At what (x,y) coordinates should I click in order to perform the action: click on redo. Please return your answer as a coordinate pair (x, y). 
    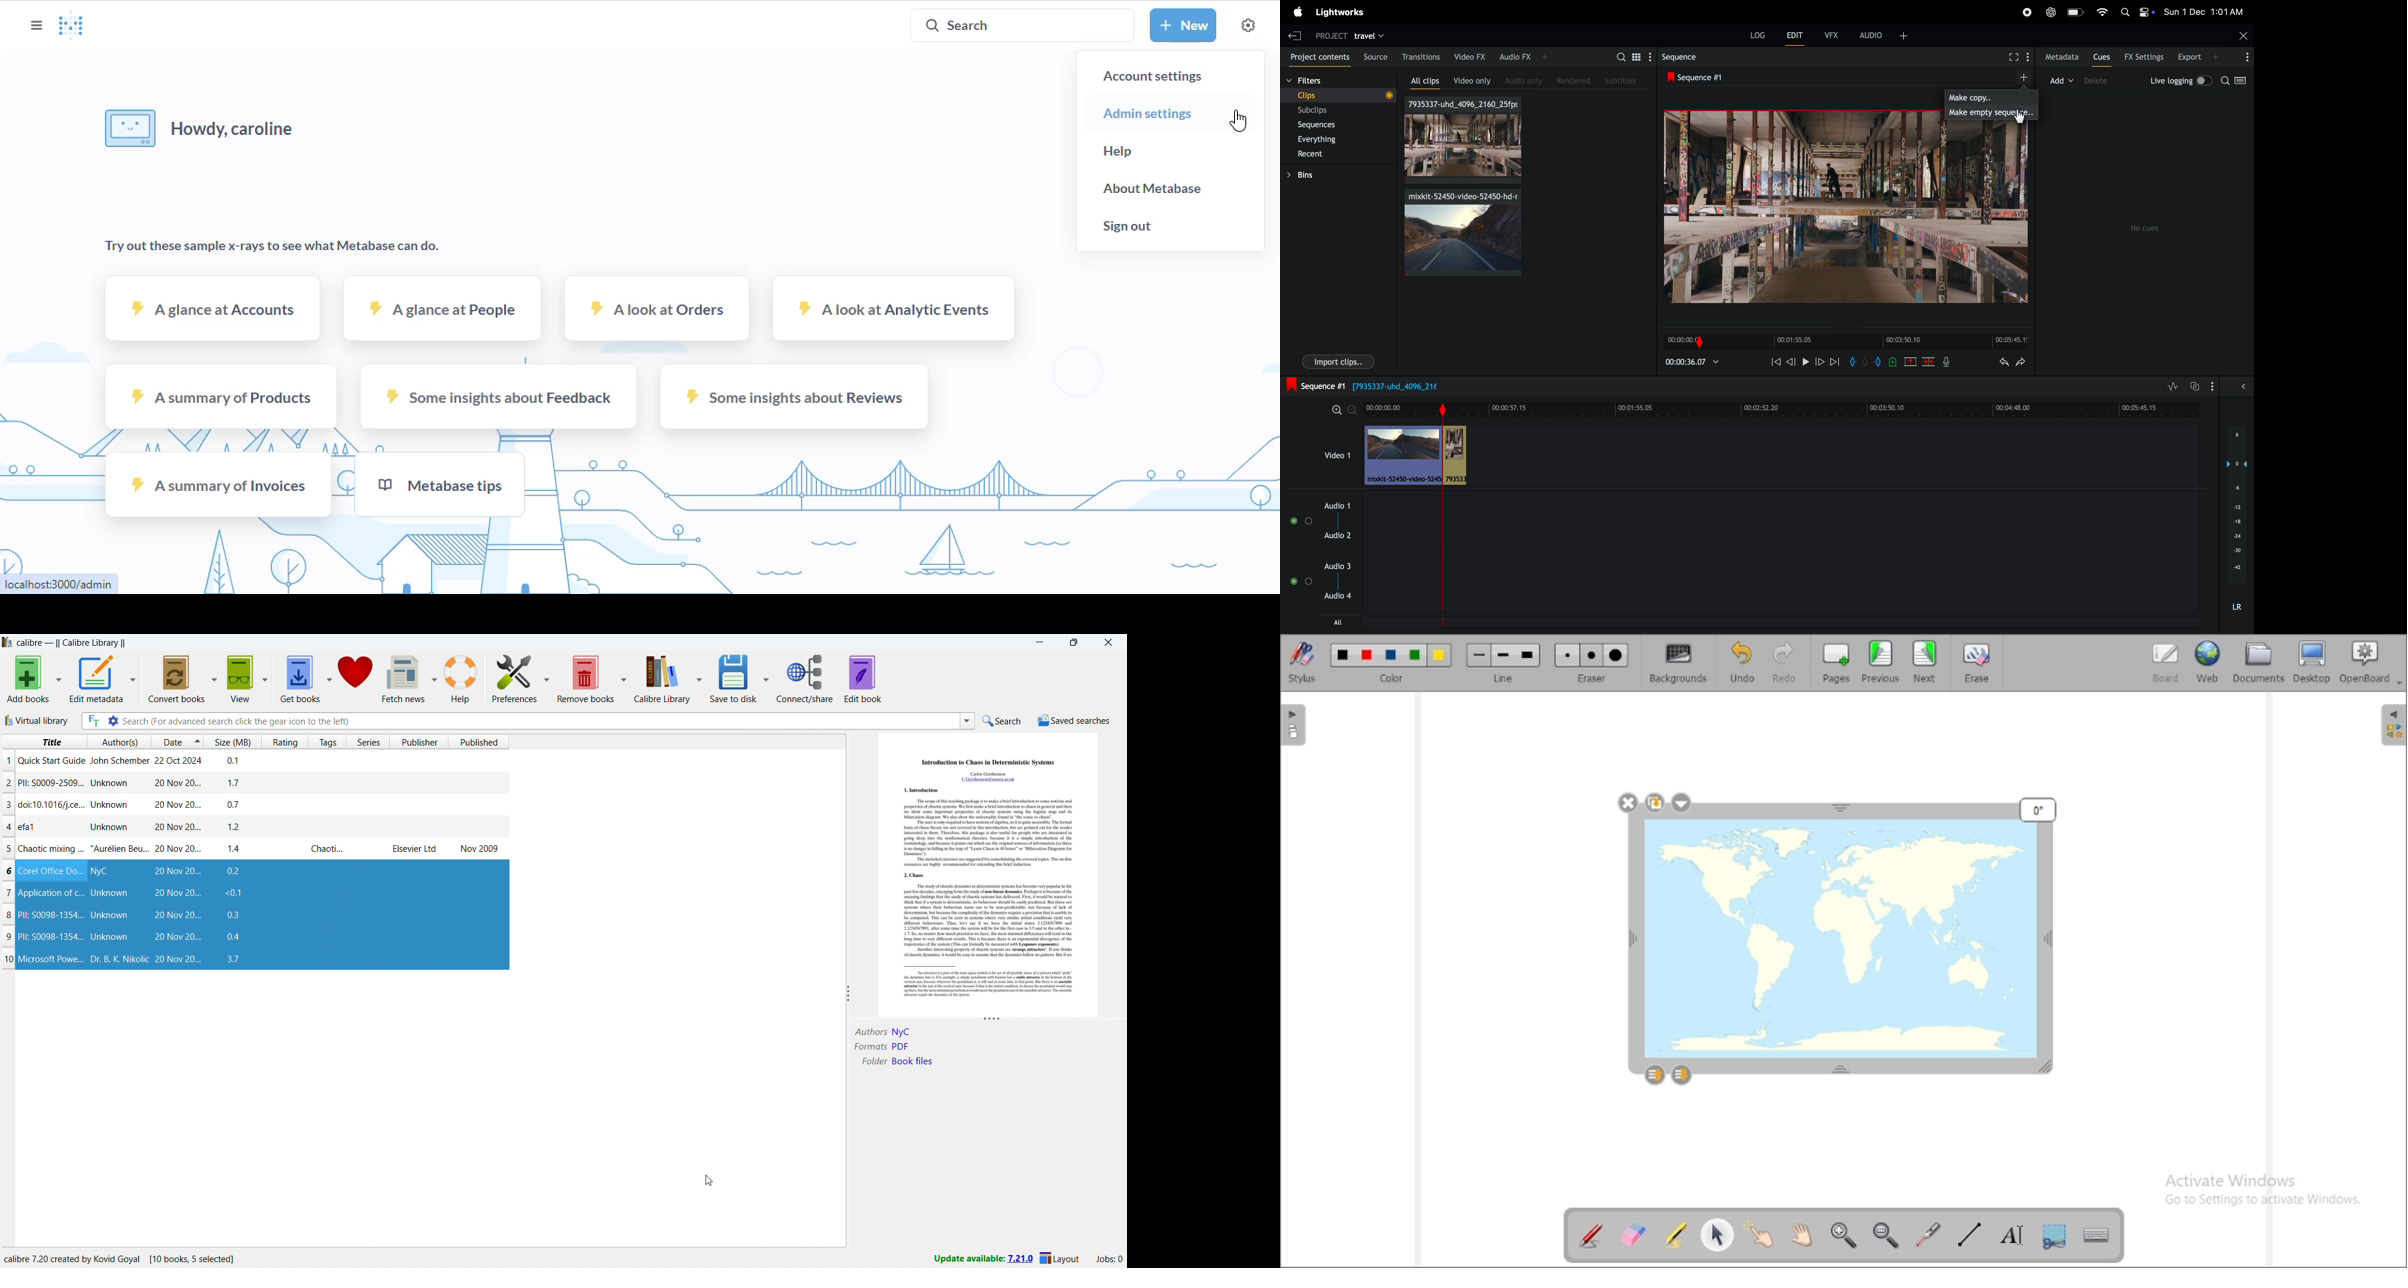
    Looking at the image, I should click on (1785, 663).